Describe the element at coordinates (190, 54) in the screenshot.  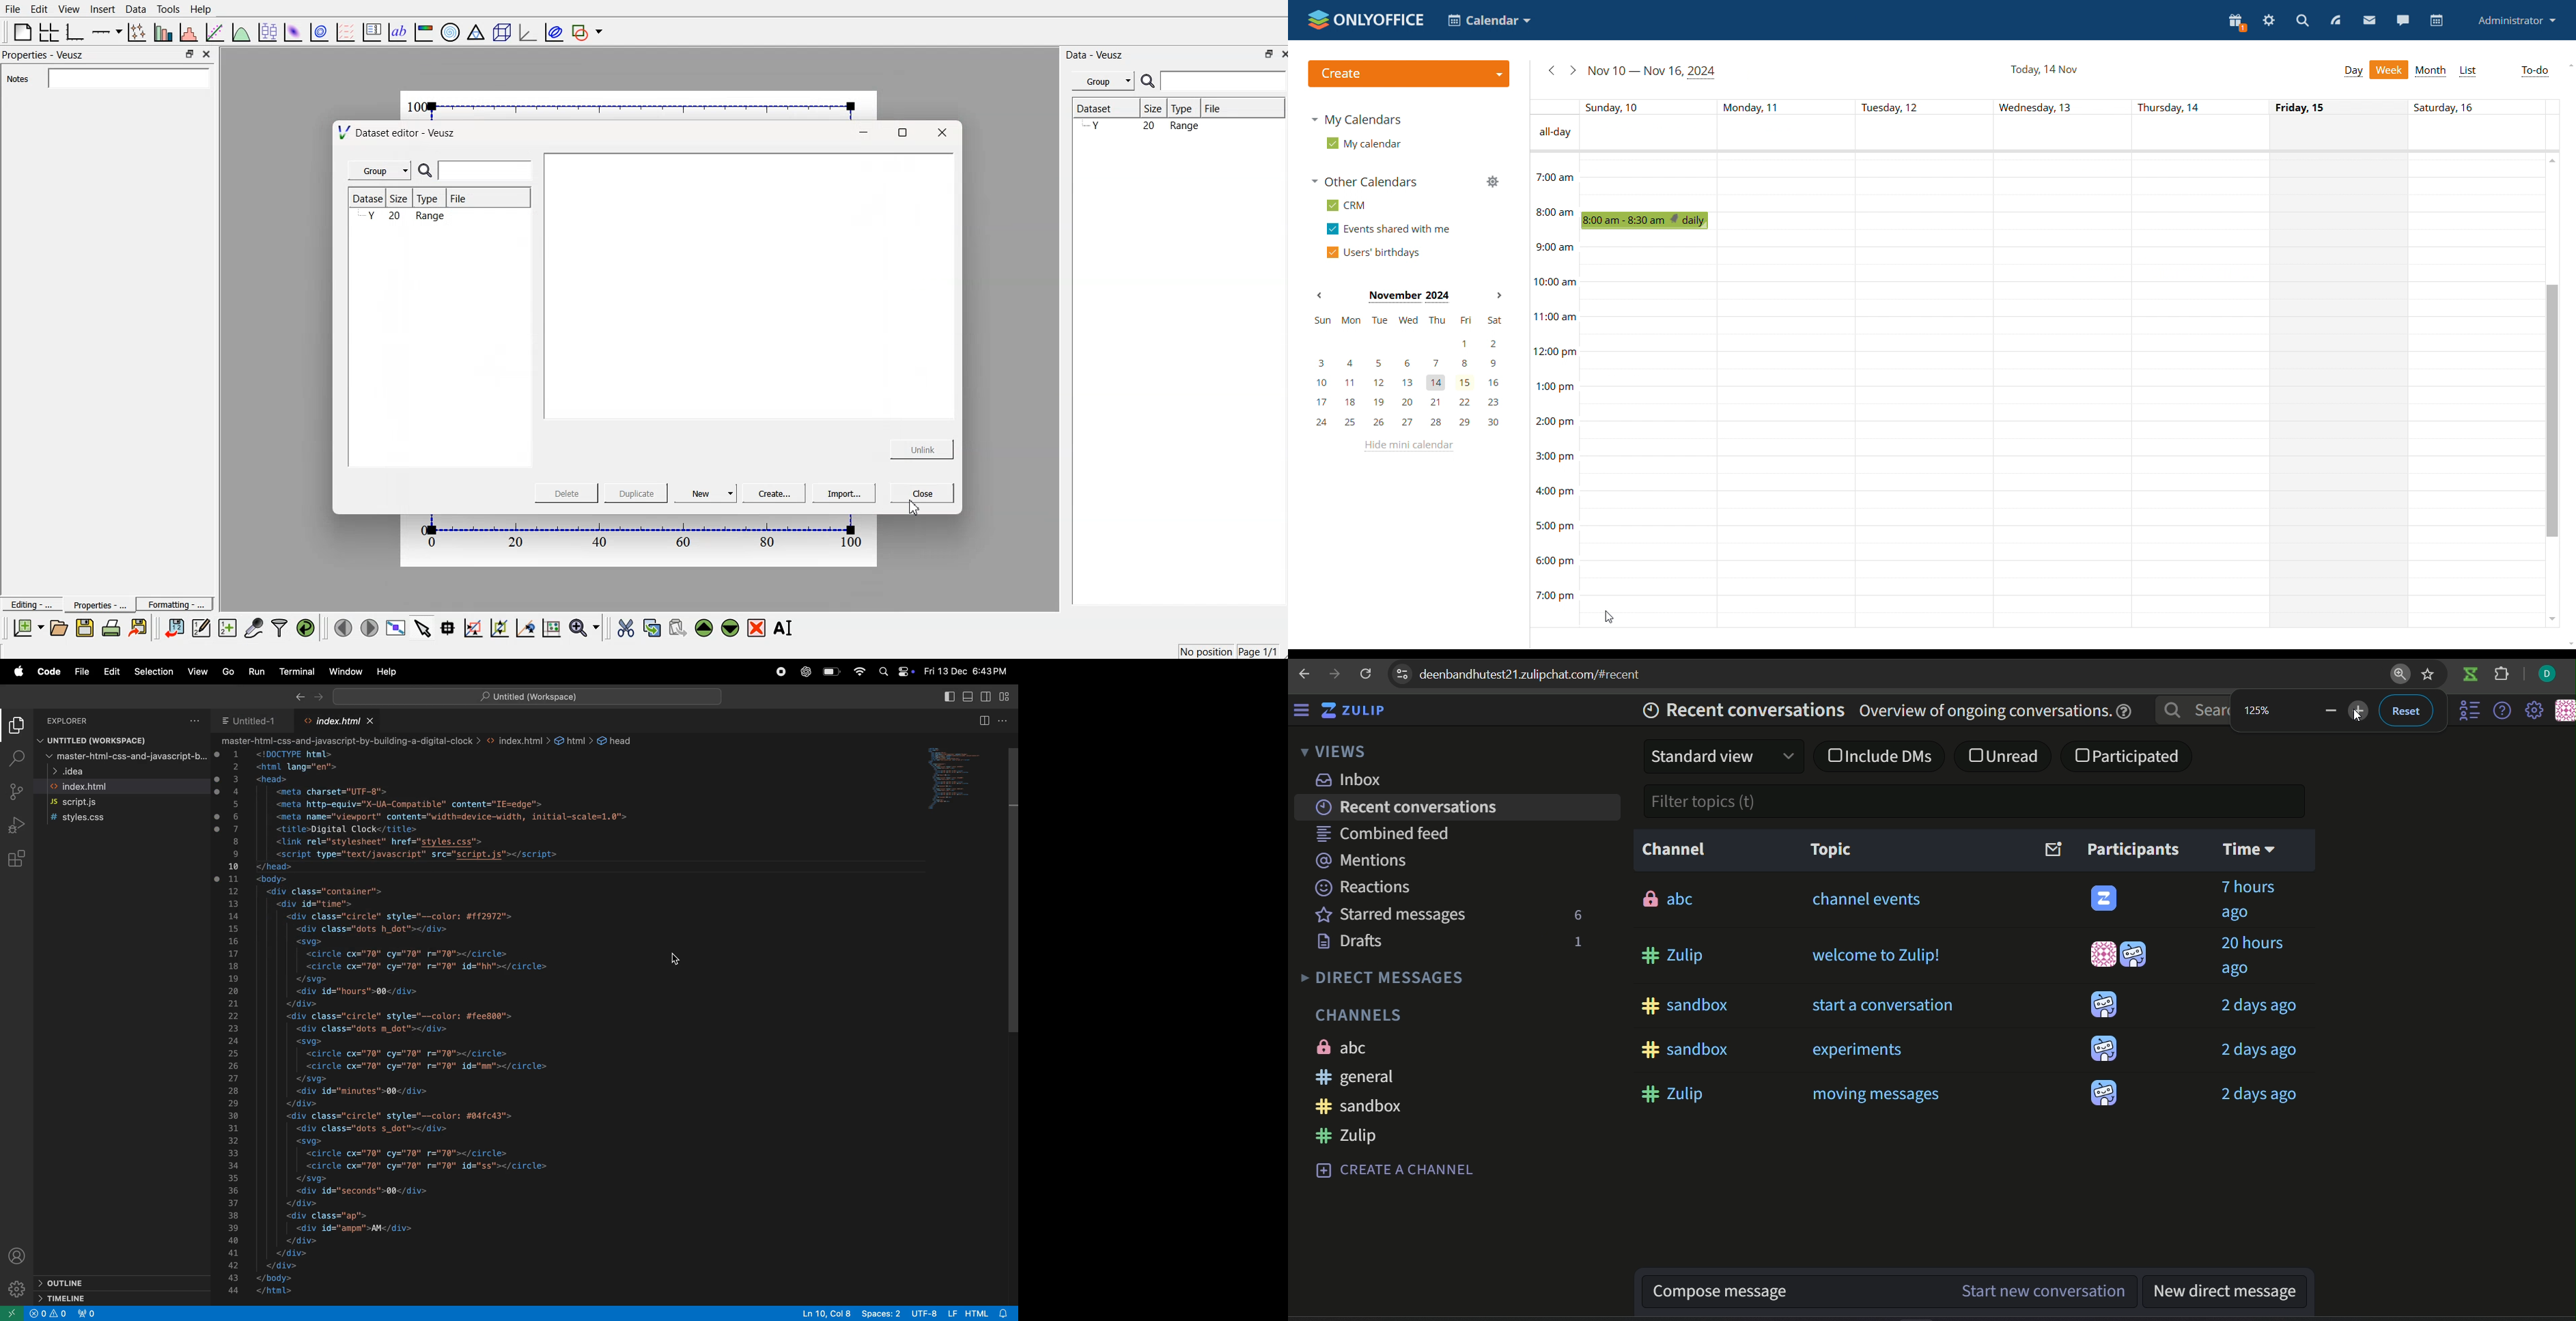
I see `Min/Max` at that location.